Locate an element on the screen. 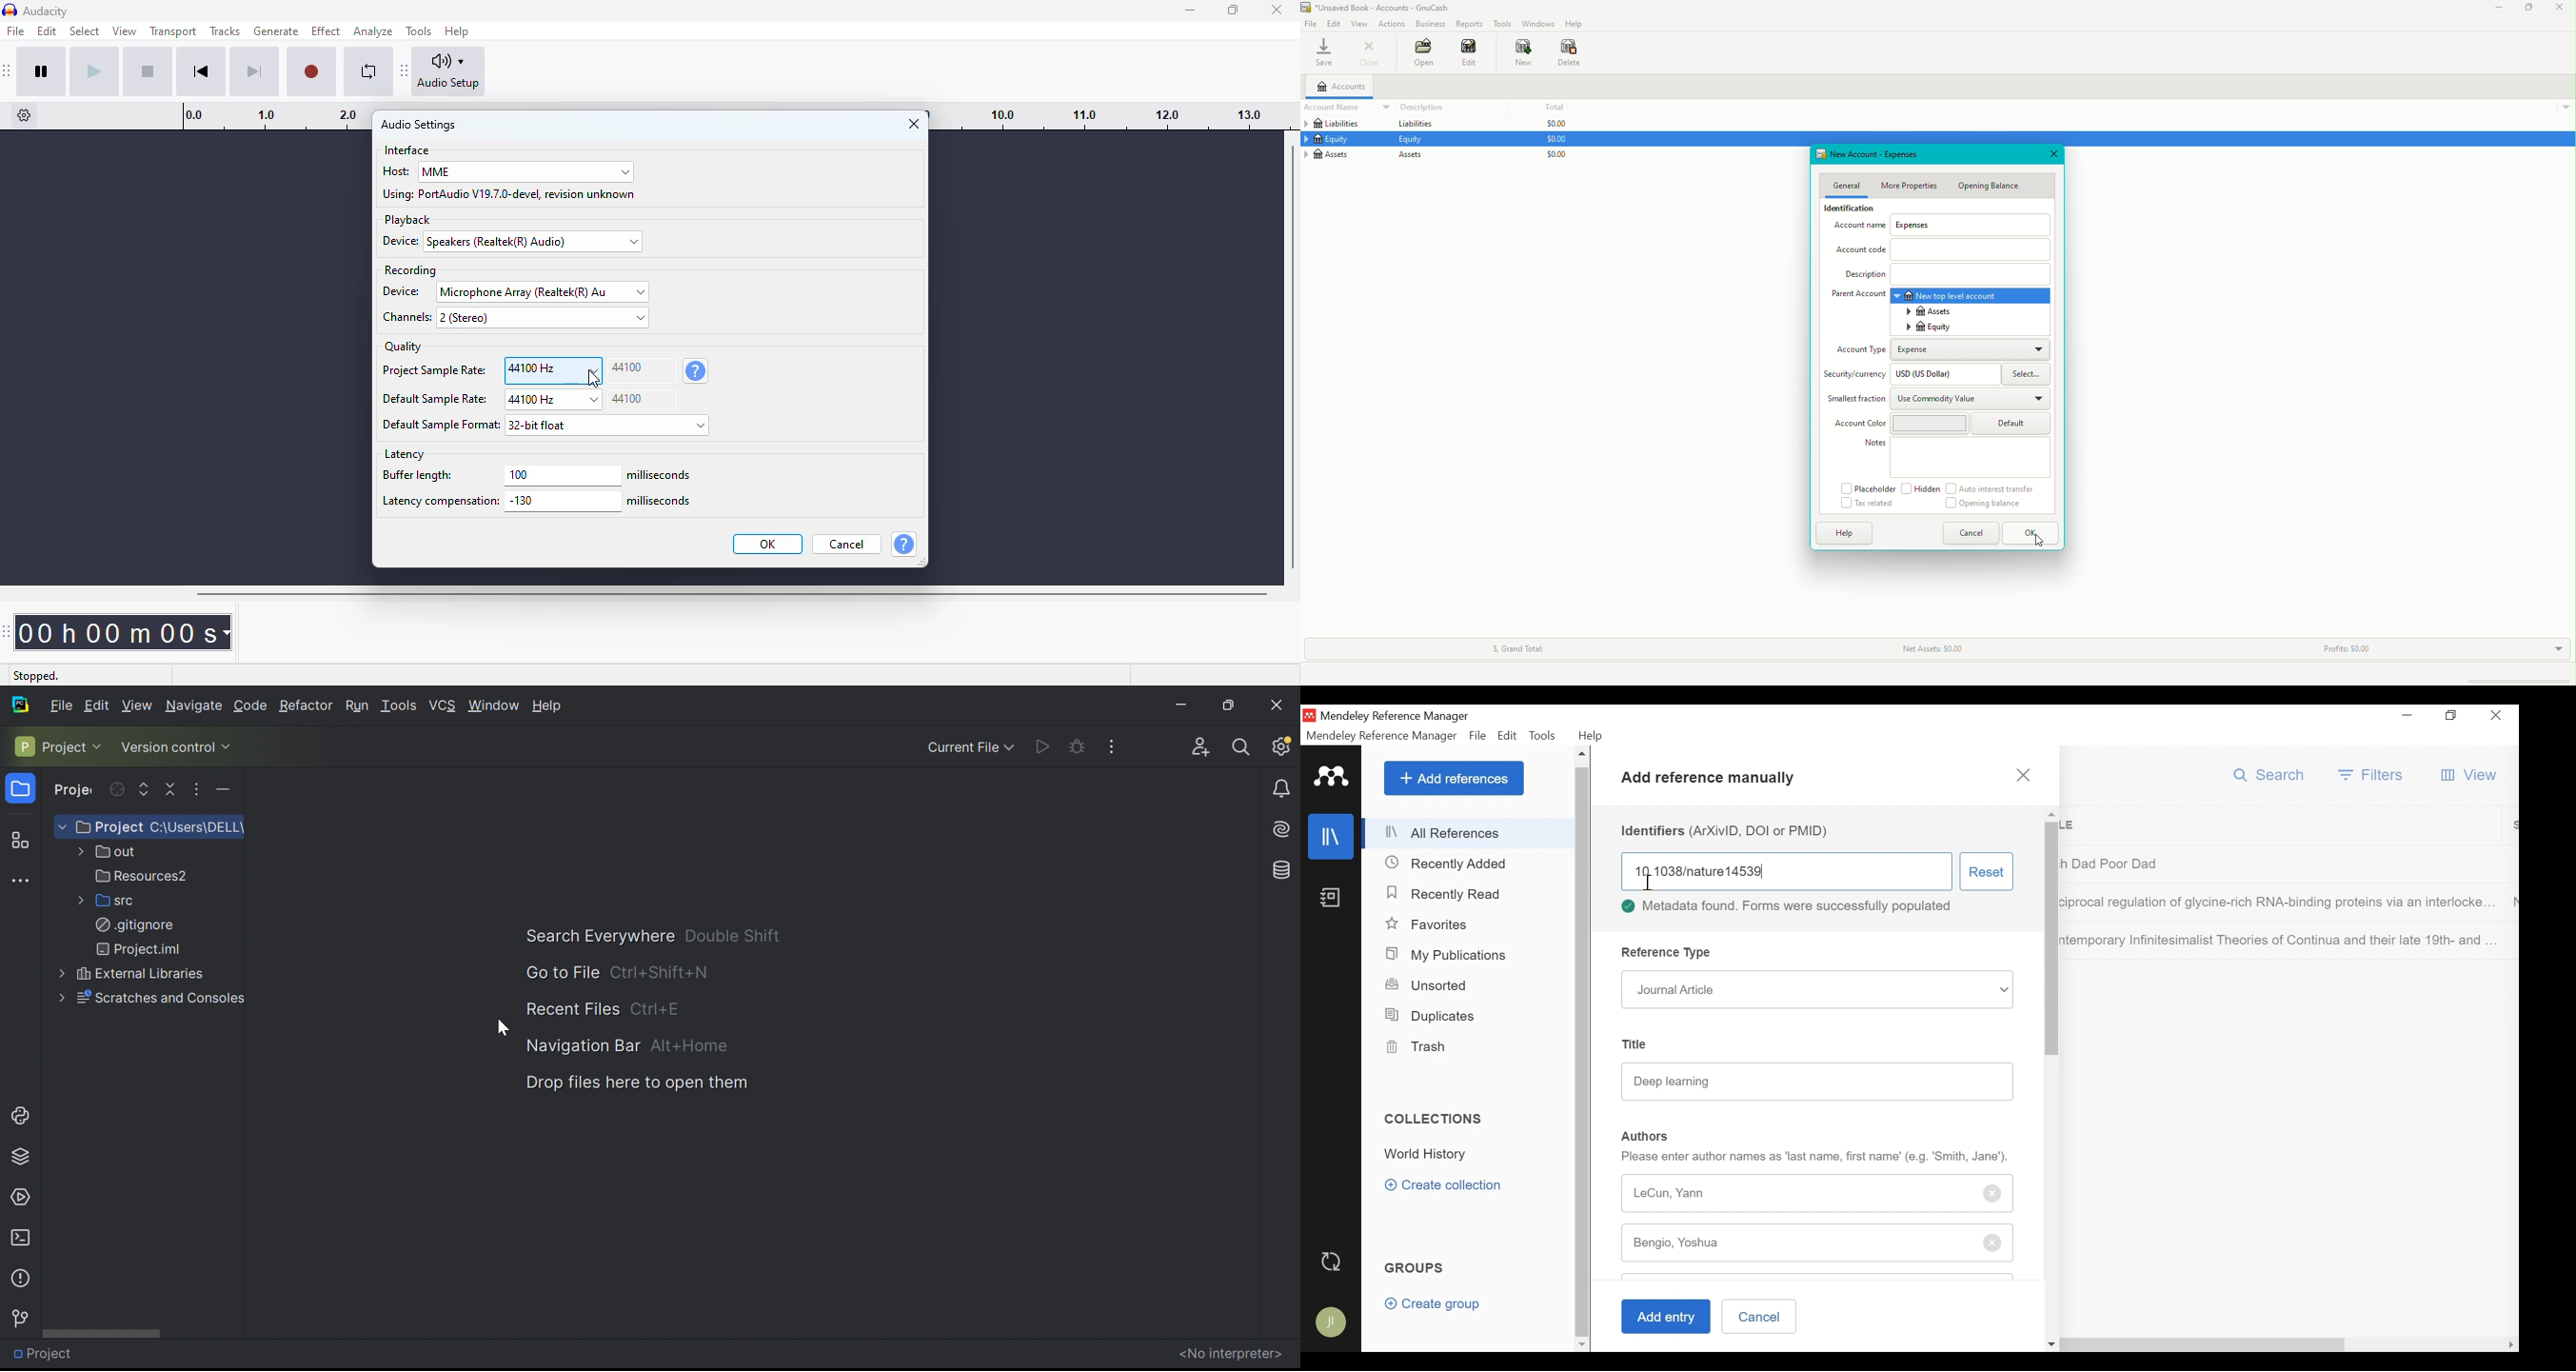  Hide is located at coordinates (228, 789).